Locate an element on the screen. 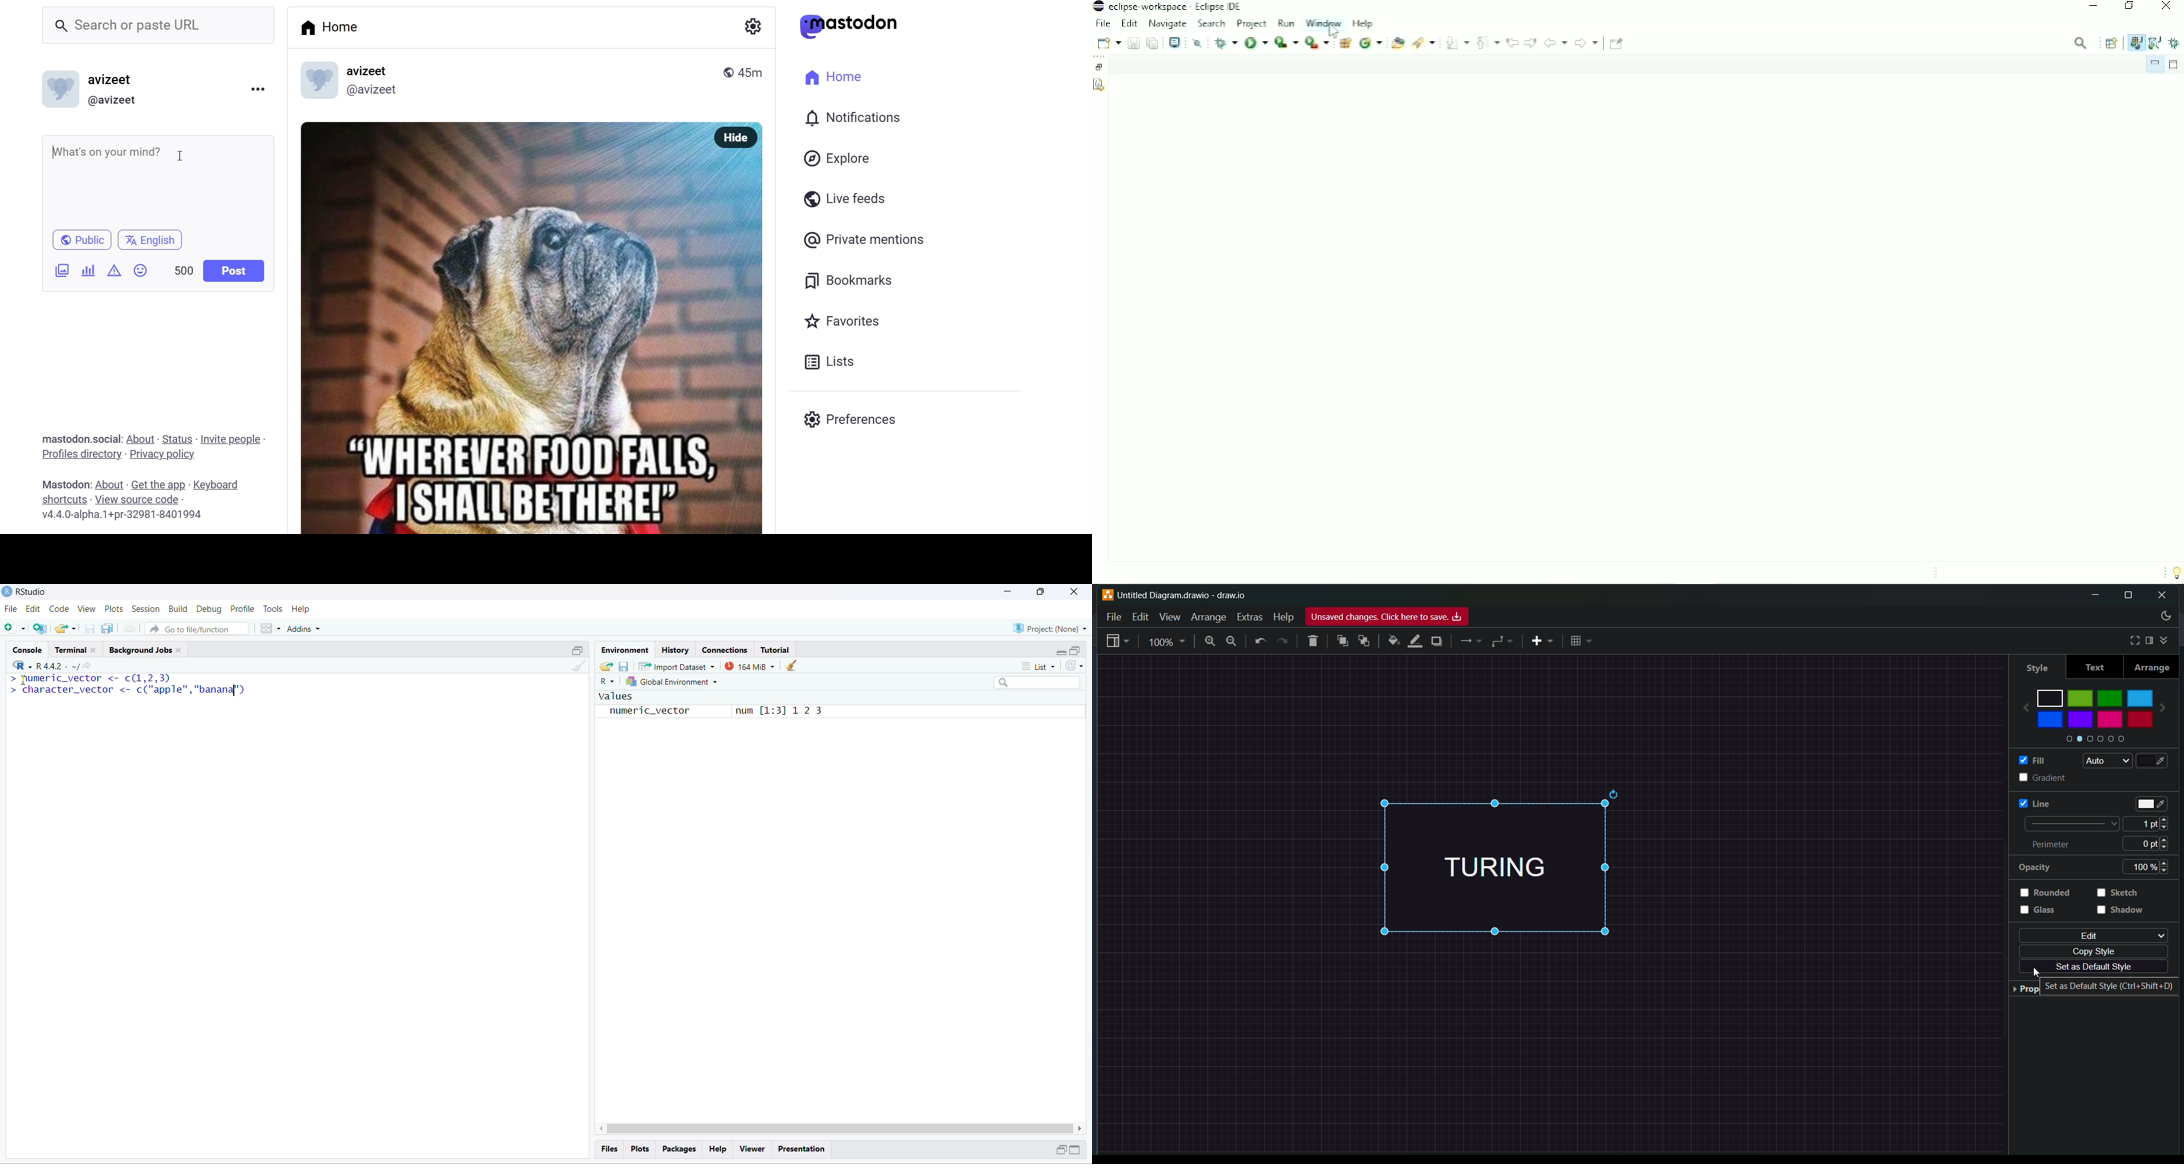  "R442 is located at coordinates (37, 665).